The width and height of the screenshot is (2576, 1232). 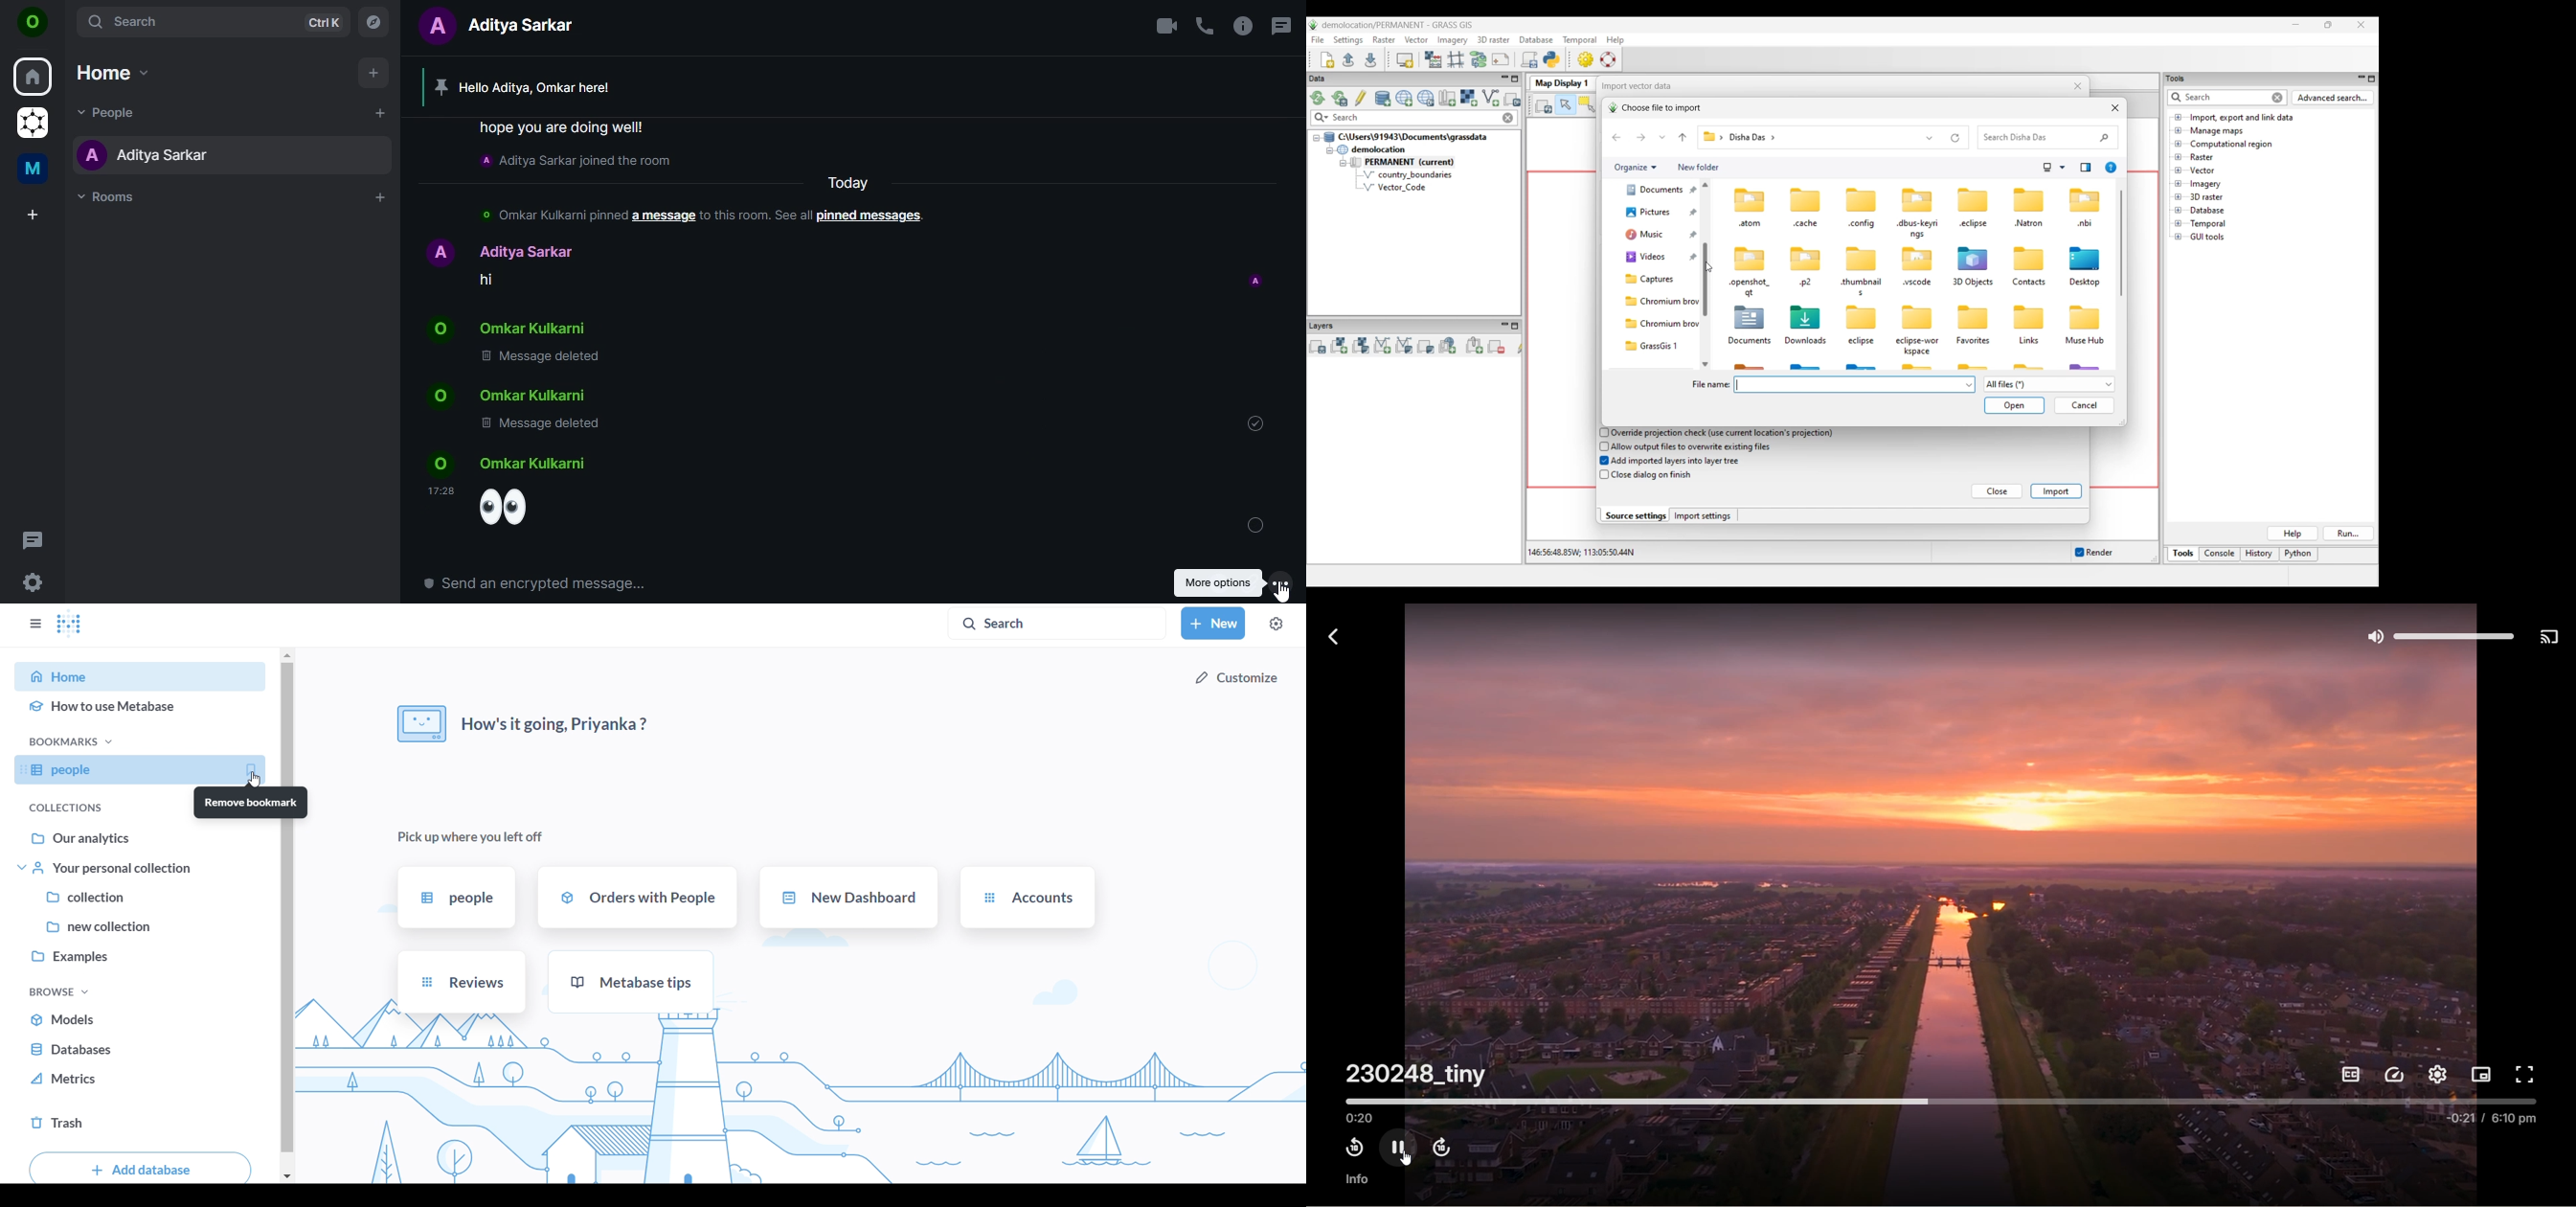 I want to click on remove bookamarks, so click(x=234, y=804).